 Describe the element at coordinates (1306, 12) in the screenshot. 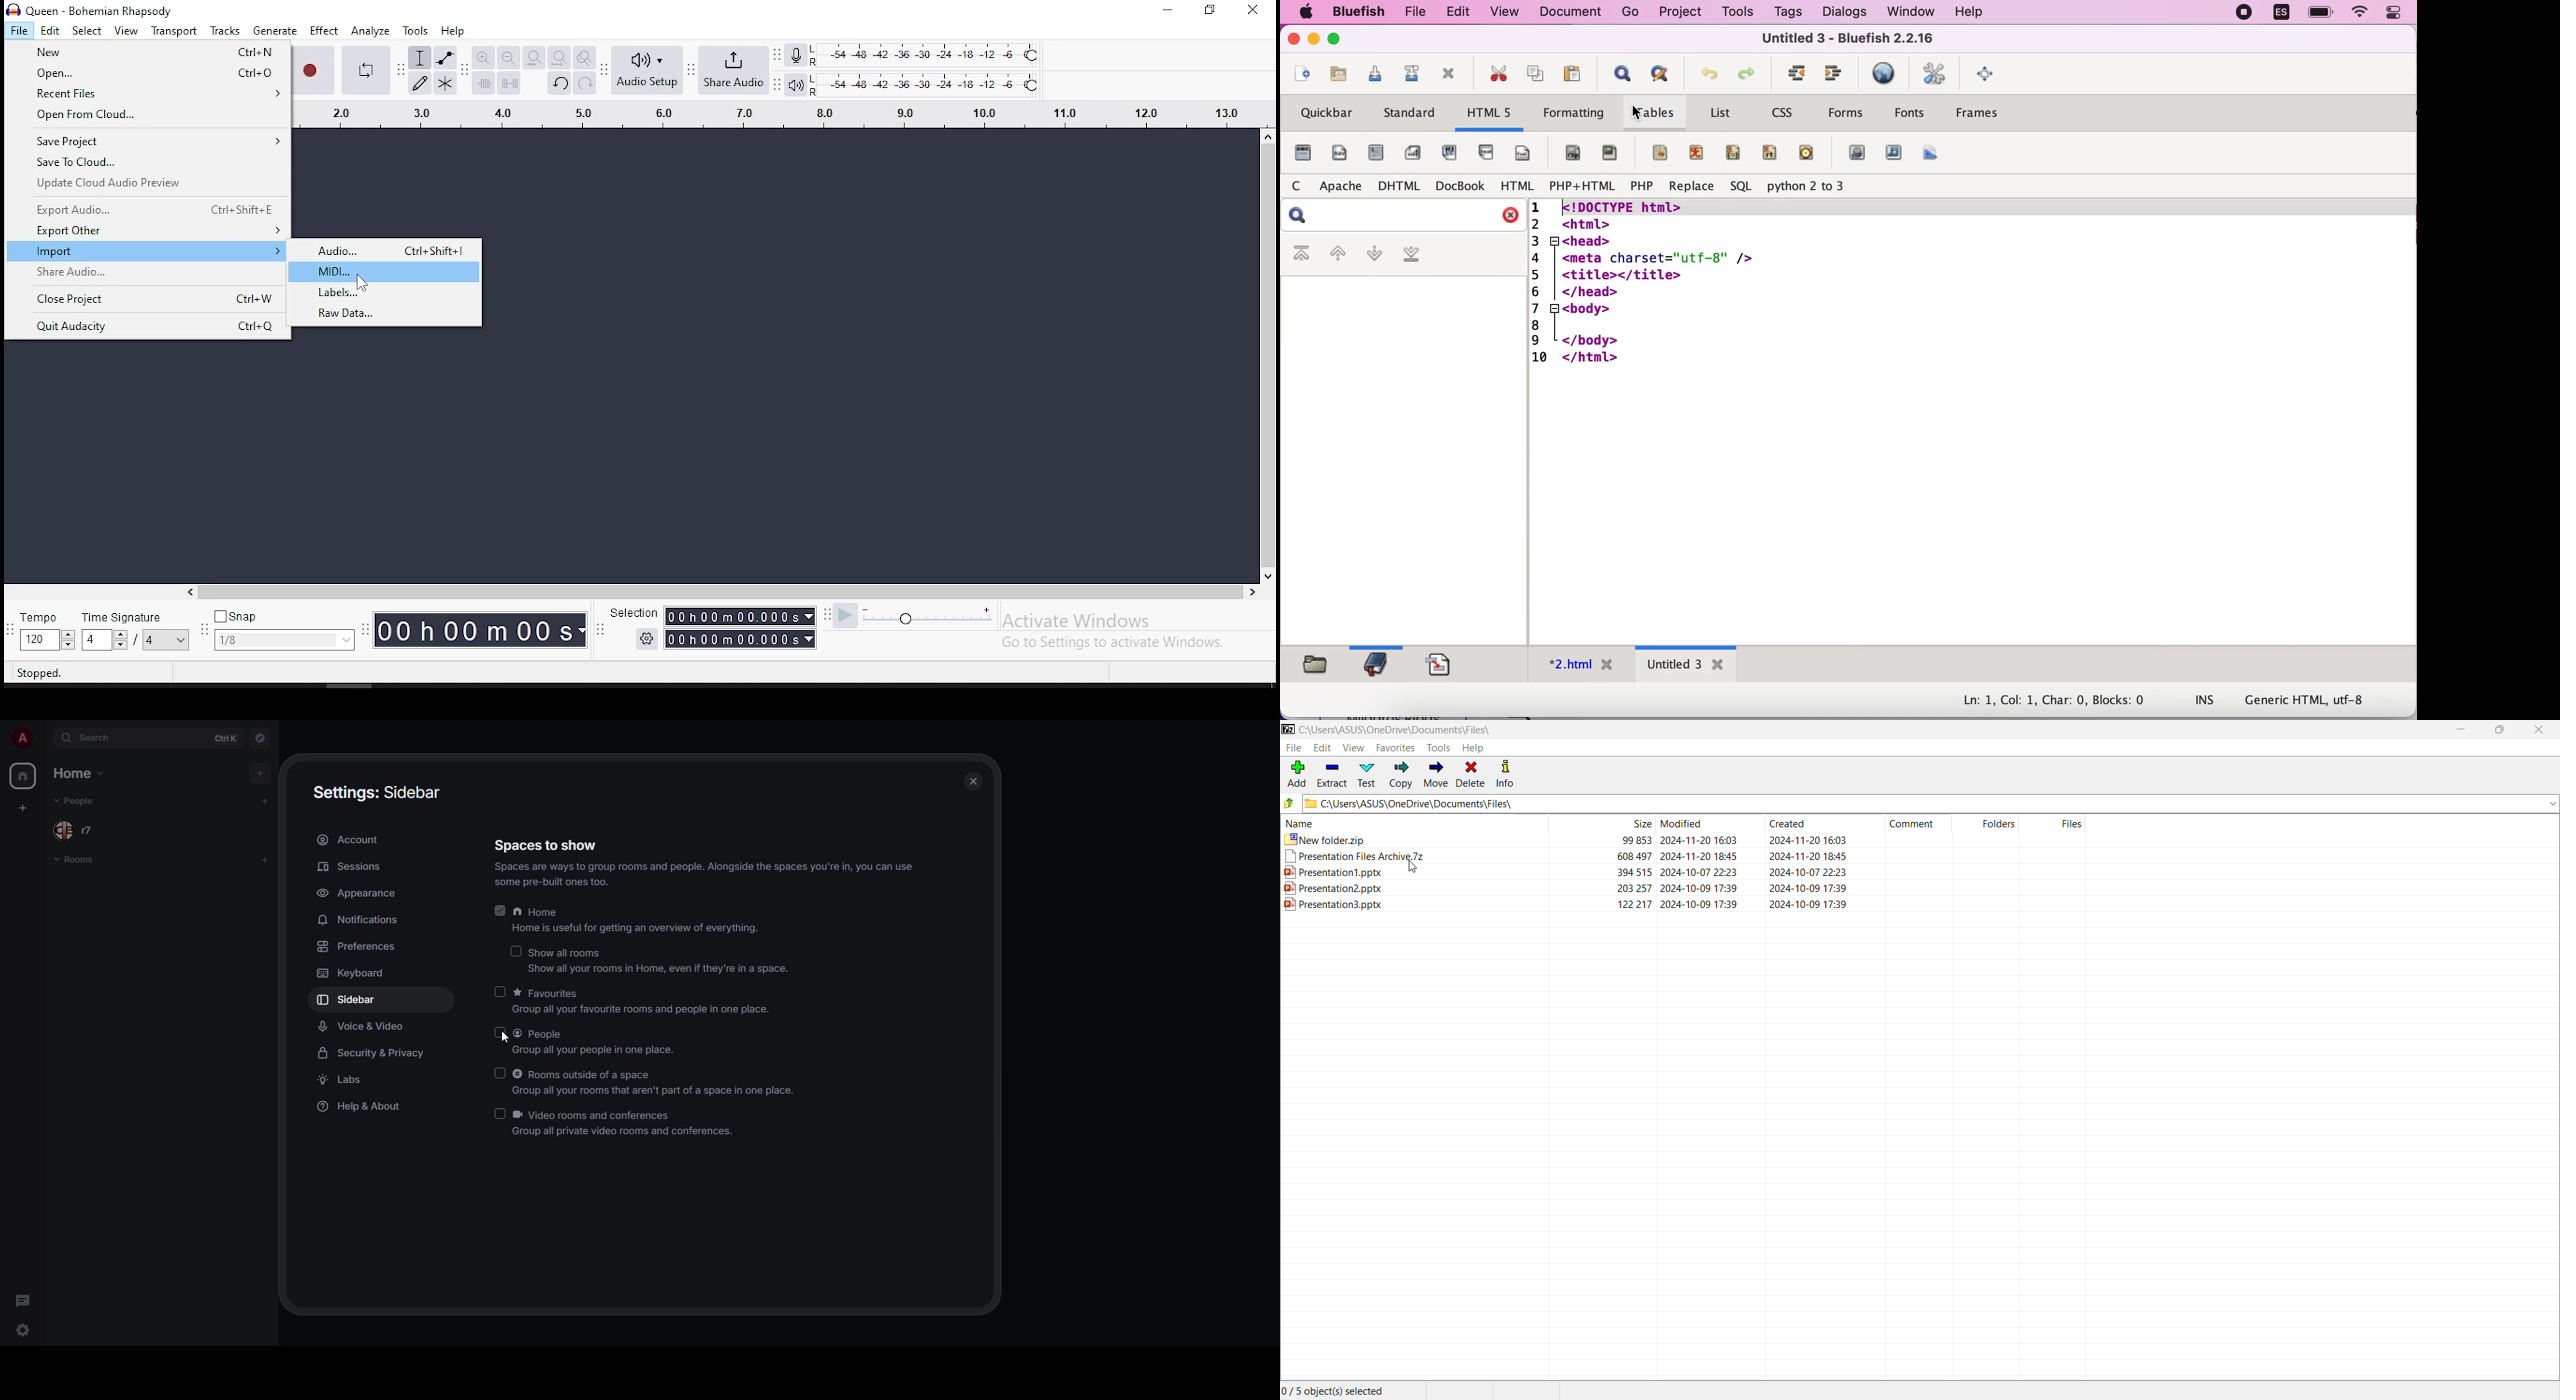

I see `Apple menu` at that location.